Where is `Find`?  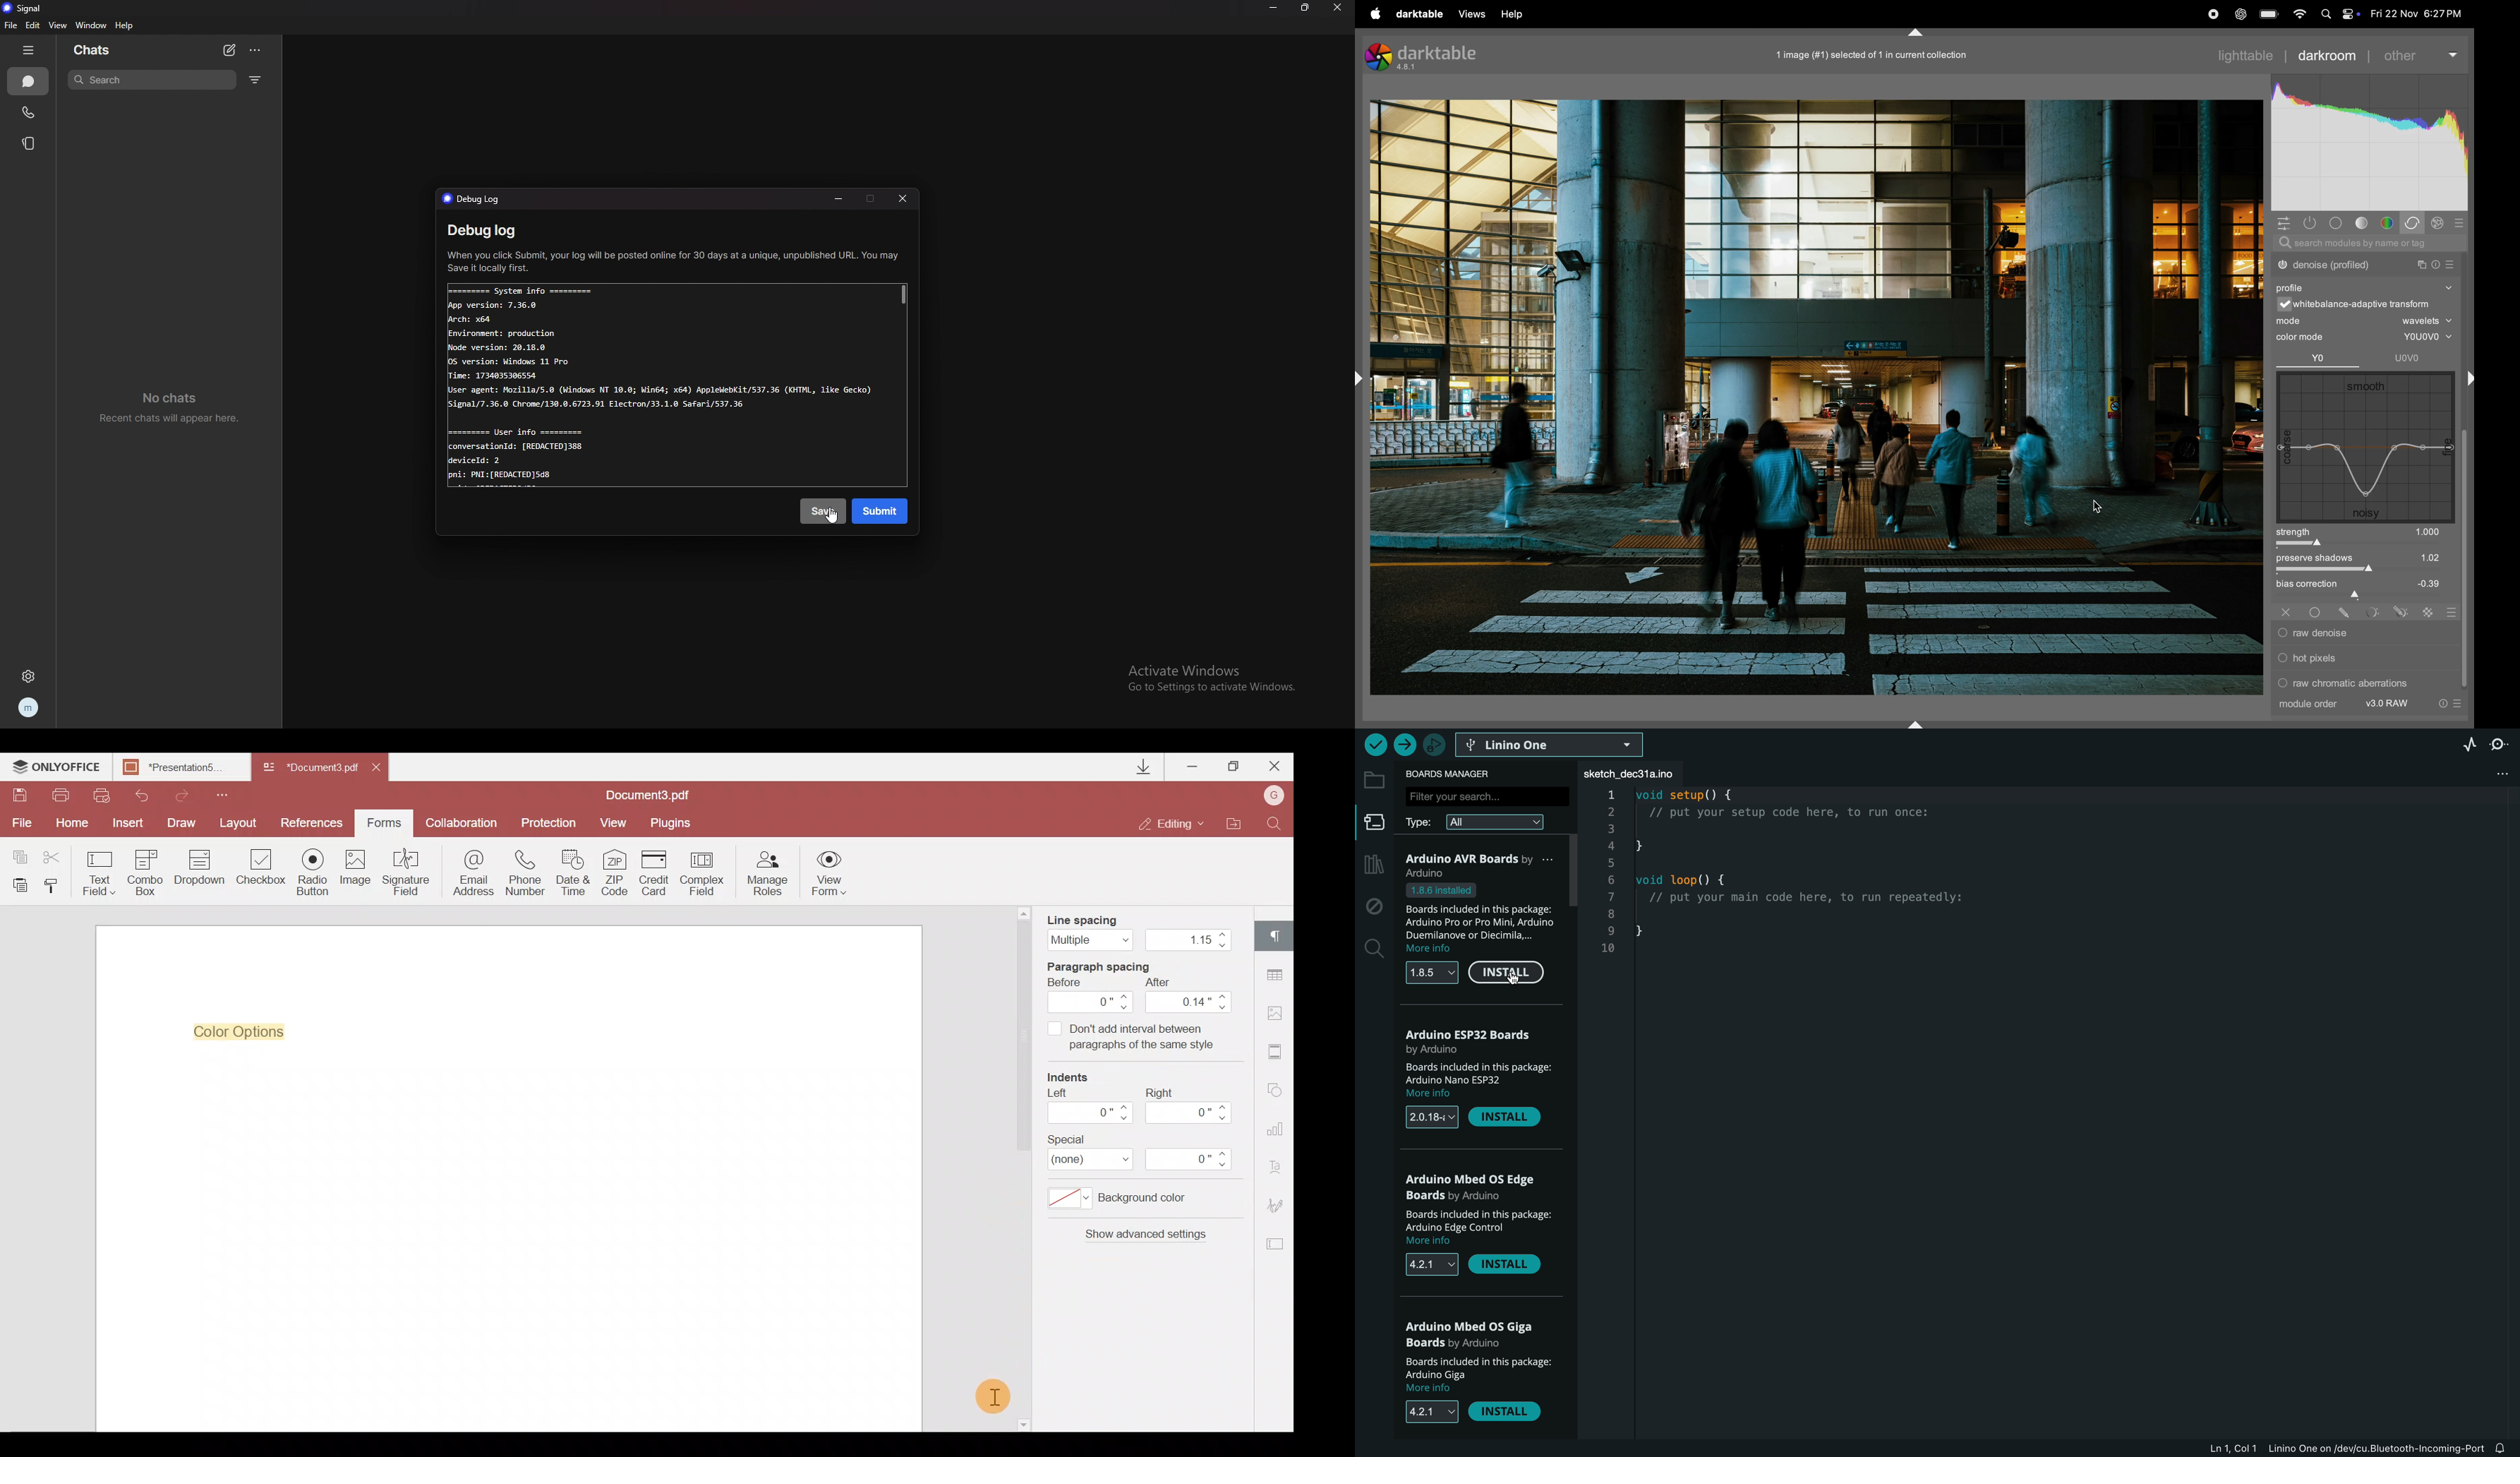 Find is located at coordinates (1277, 823).